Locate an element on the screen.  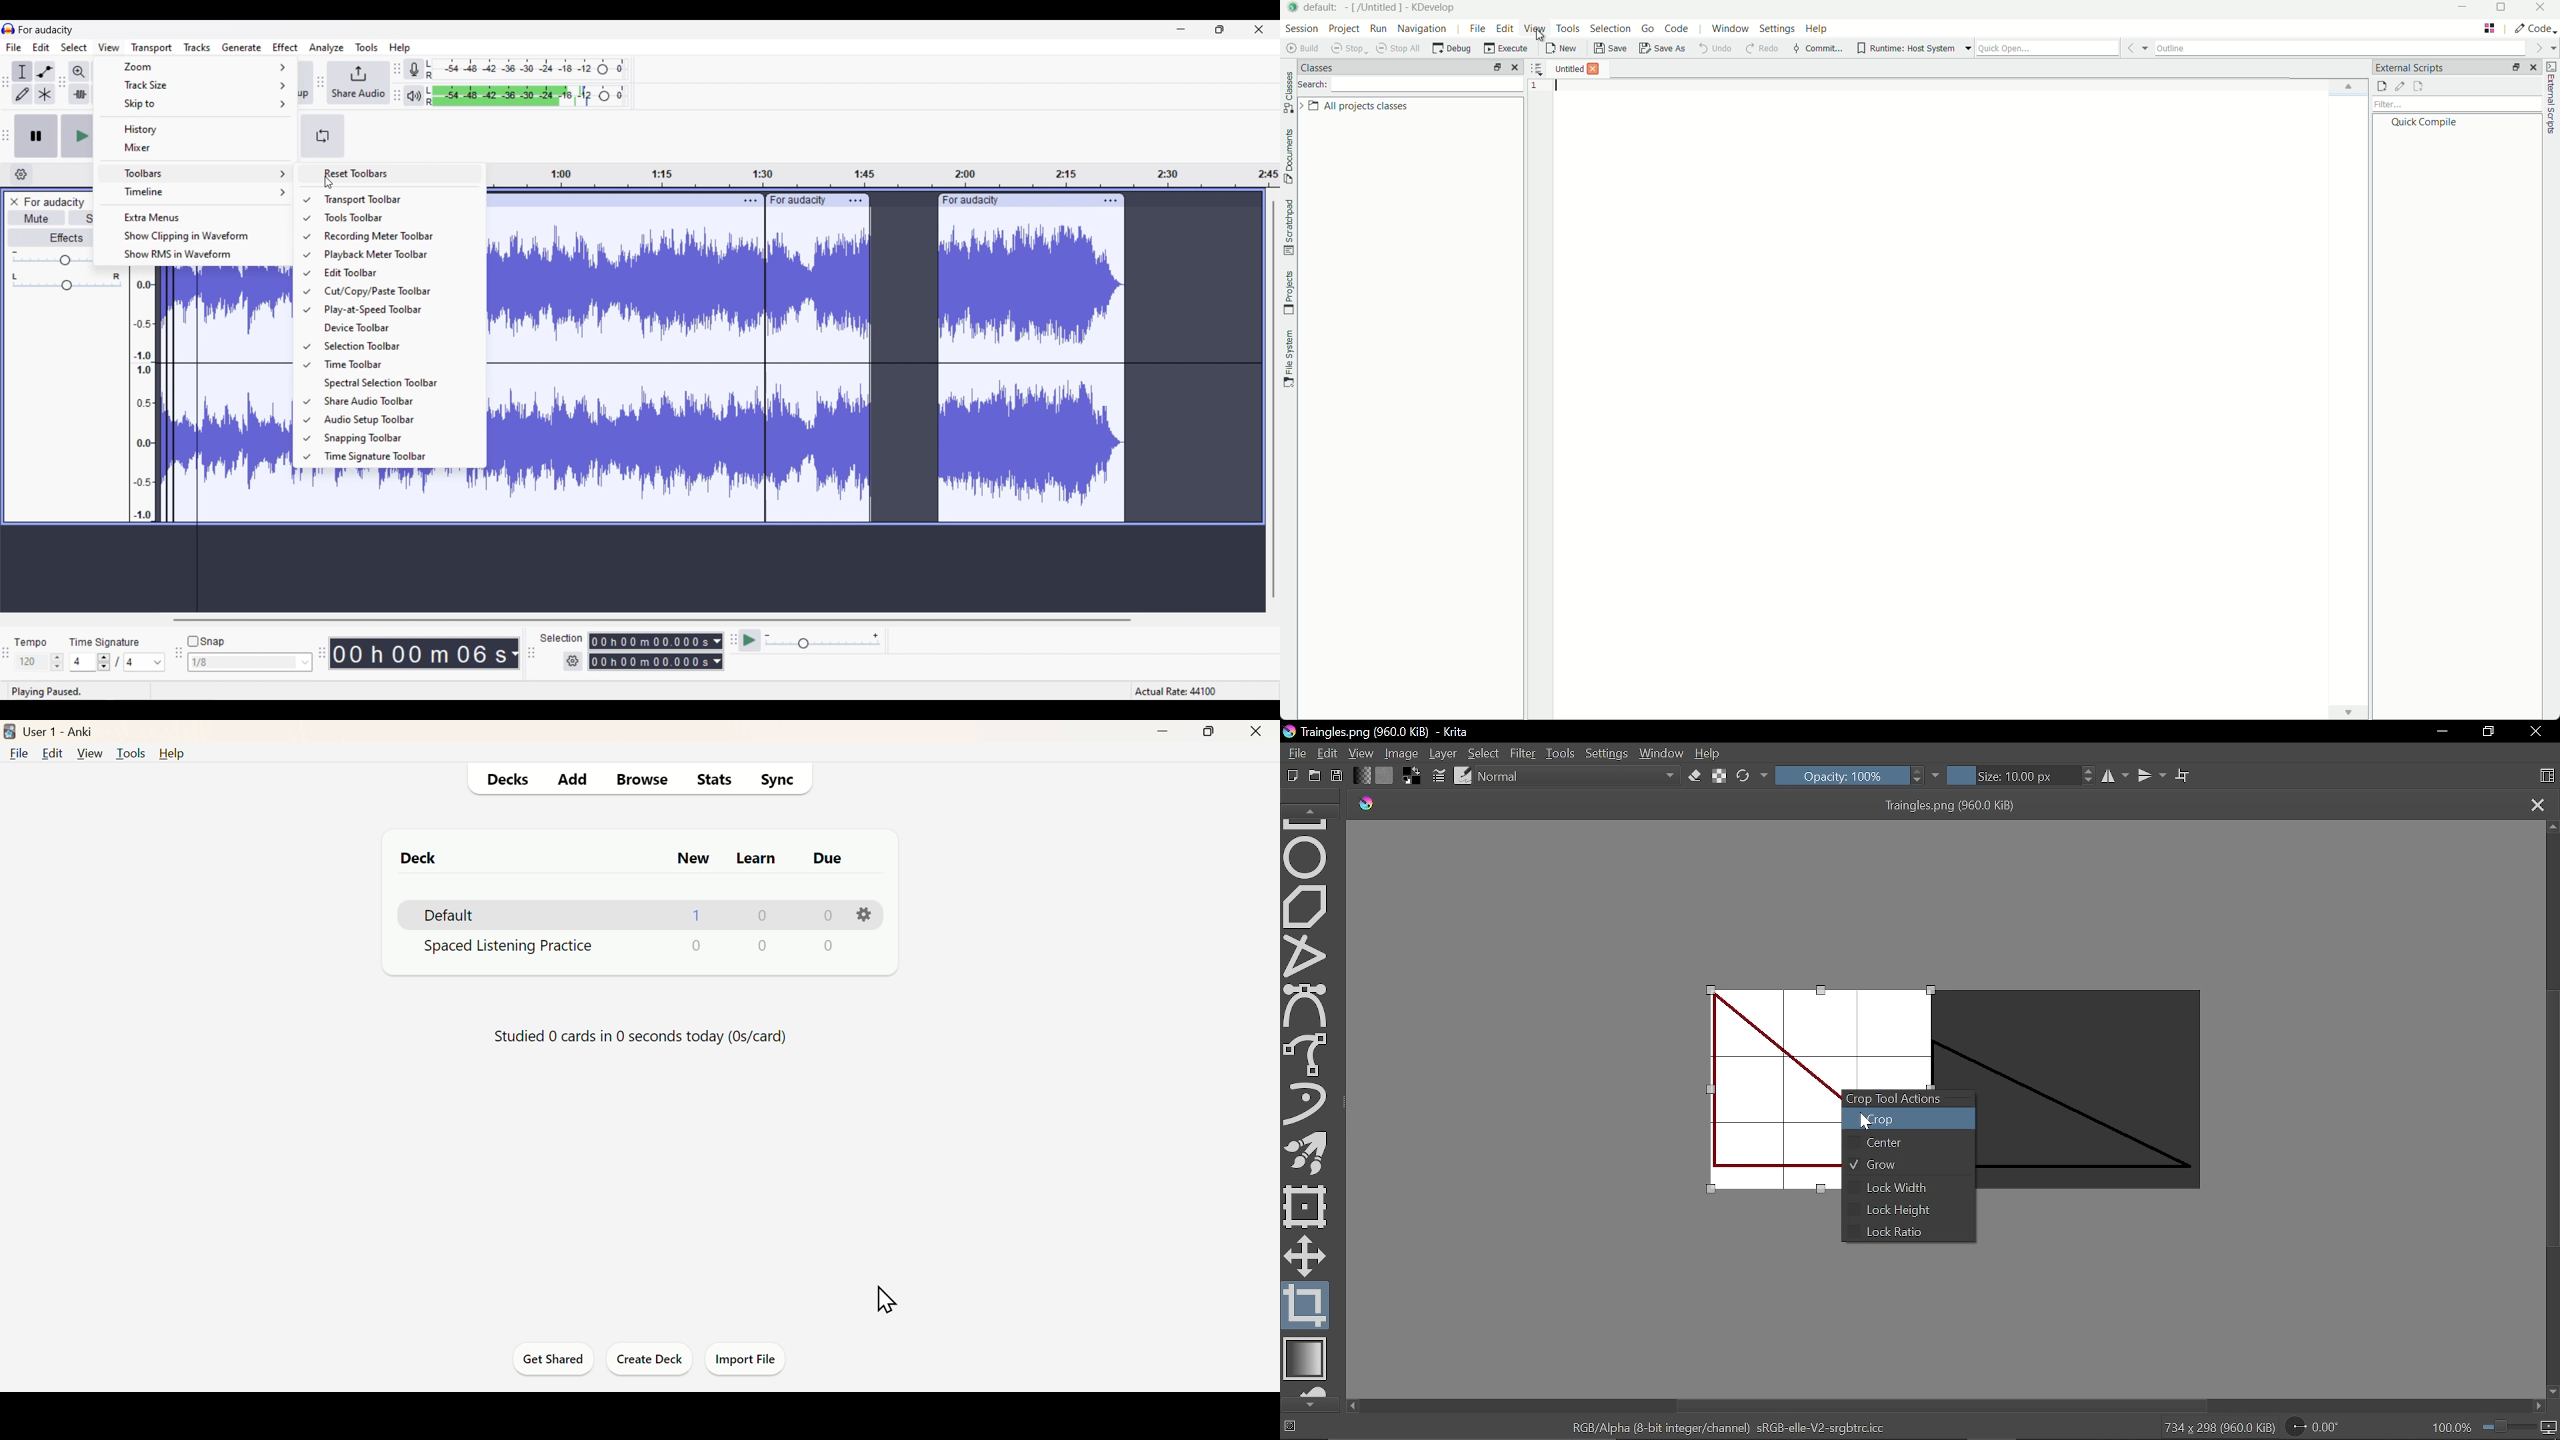
Browse is located at coordinates (643, 780).